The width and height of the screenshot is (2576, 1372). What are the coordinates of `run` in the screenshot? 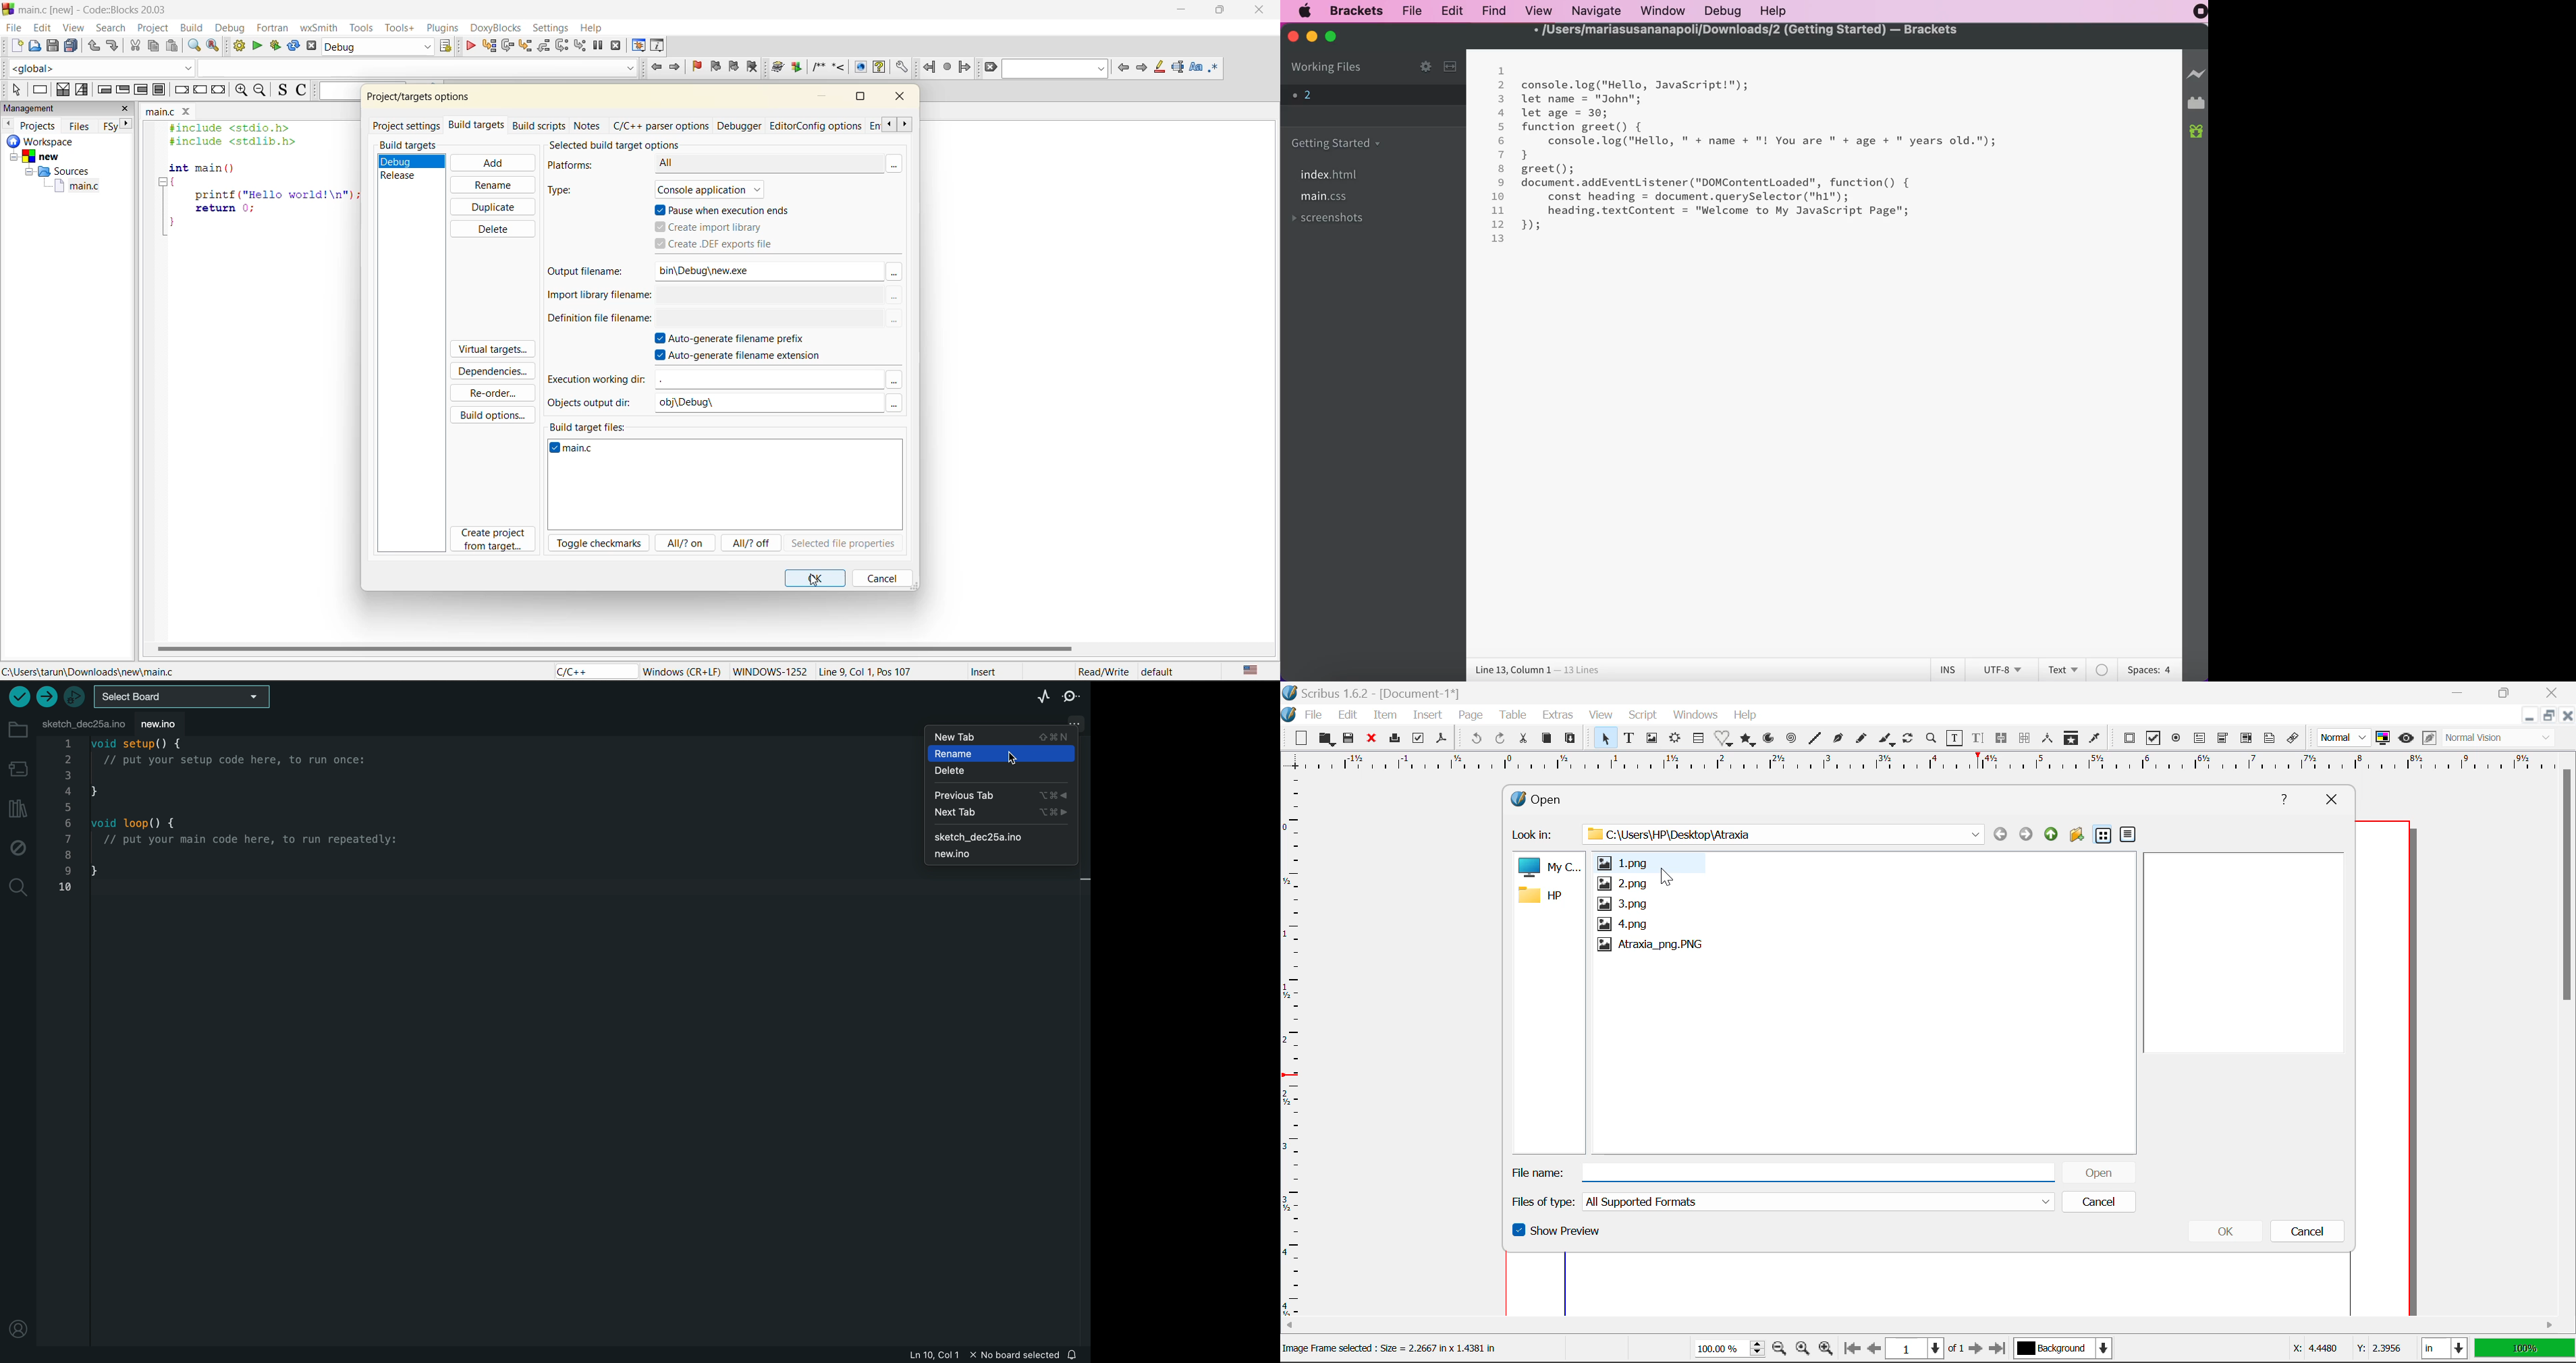 It's located at (256, 47).